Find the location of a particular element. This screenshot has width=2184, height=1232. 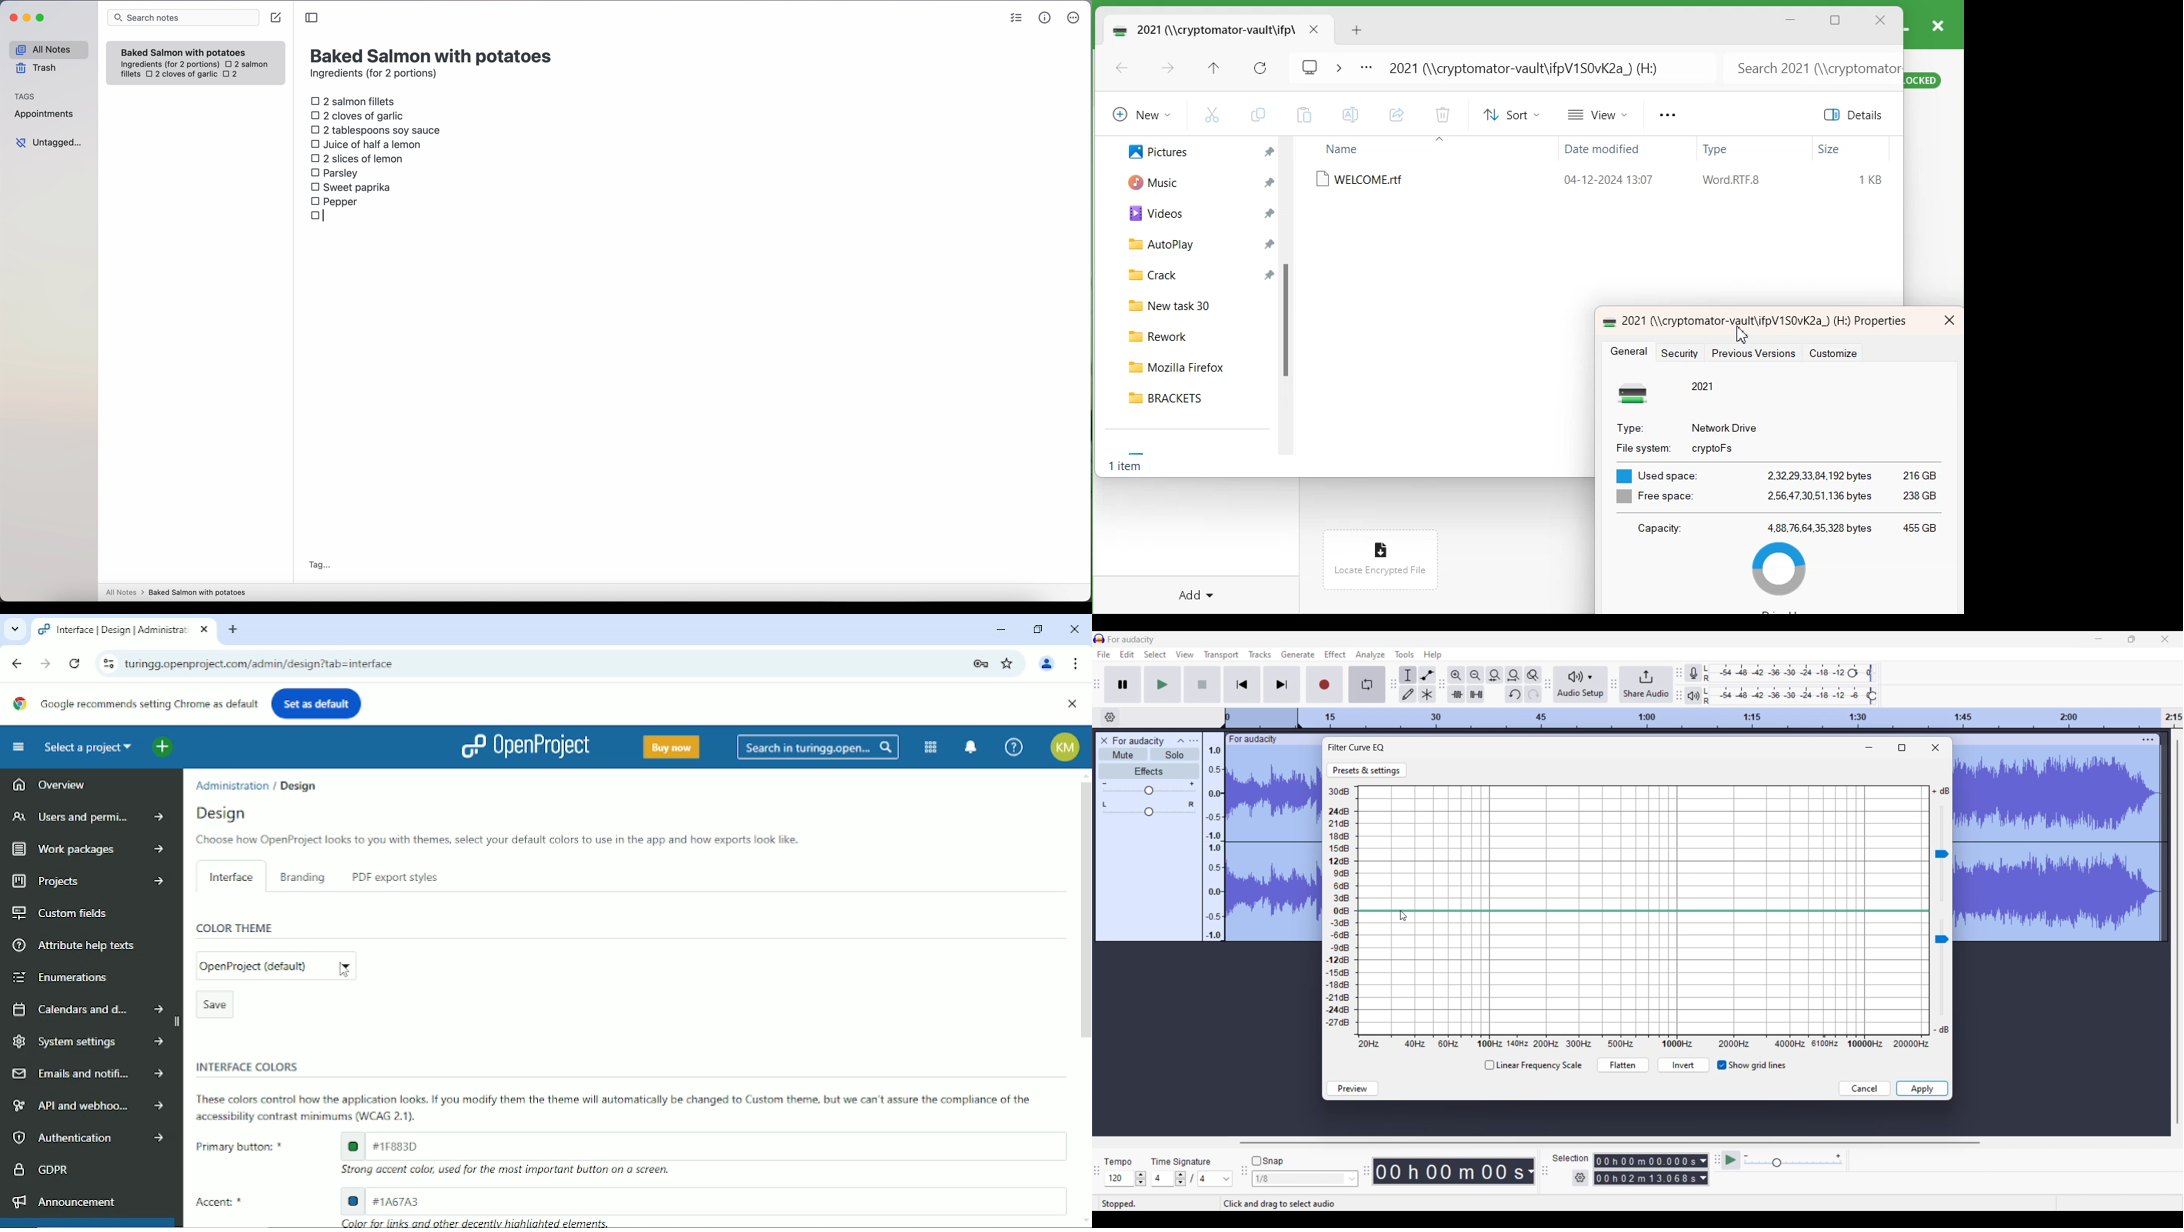

Minimize is located at coordinates (2098, 638).